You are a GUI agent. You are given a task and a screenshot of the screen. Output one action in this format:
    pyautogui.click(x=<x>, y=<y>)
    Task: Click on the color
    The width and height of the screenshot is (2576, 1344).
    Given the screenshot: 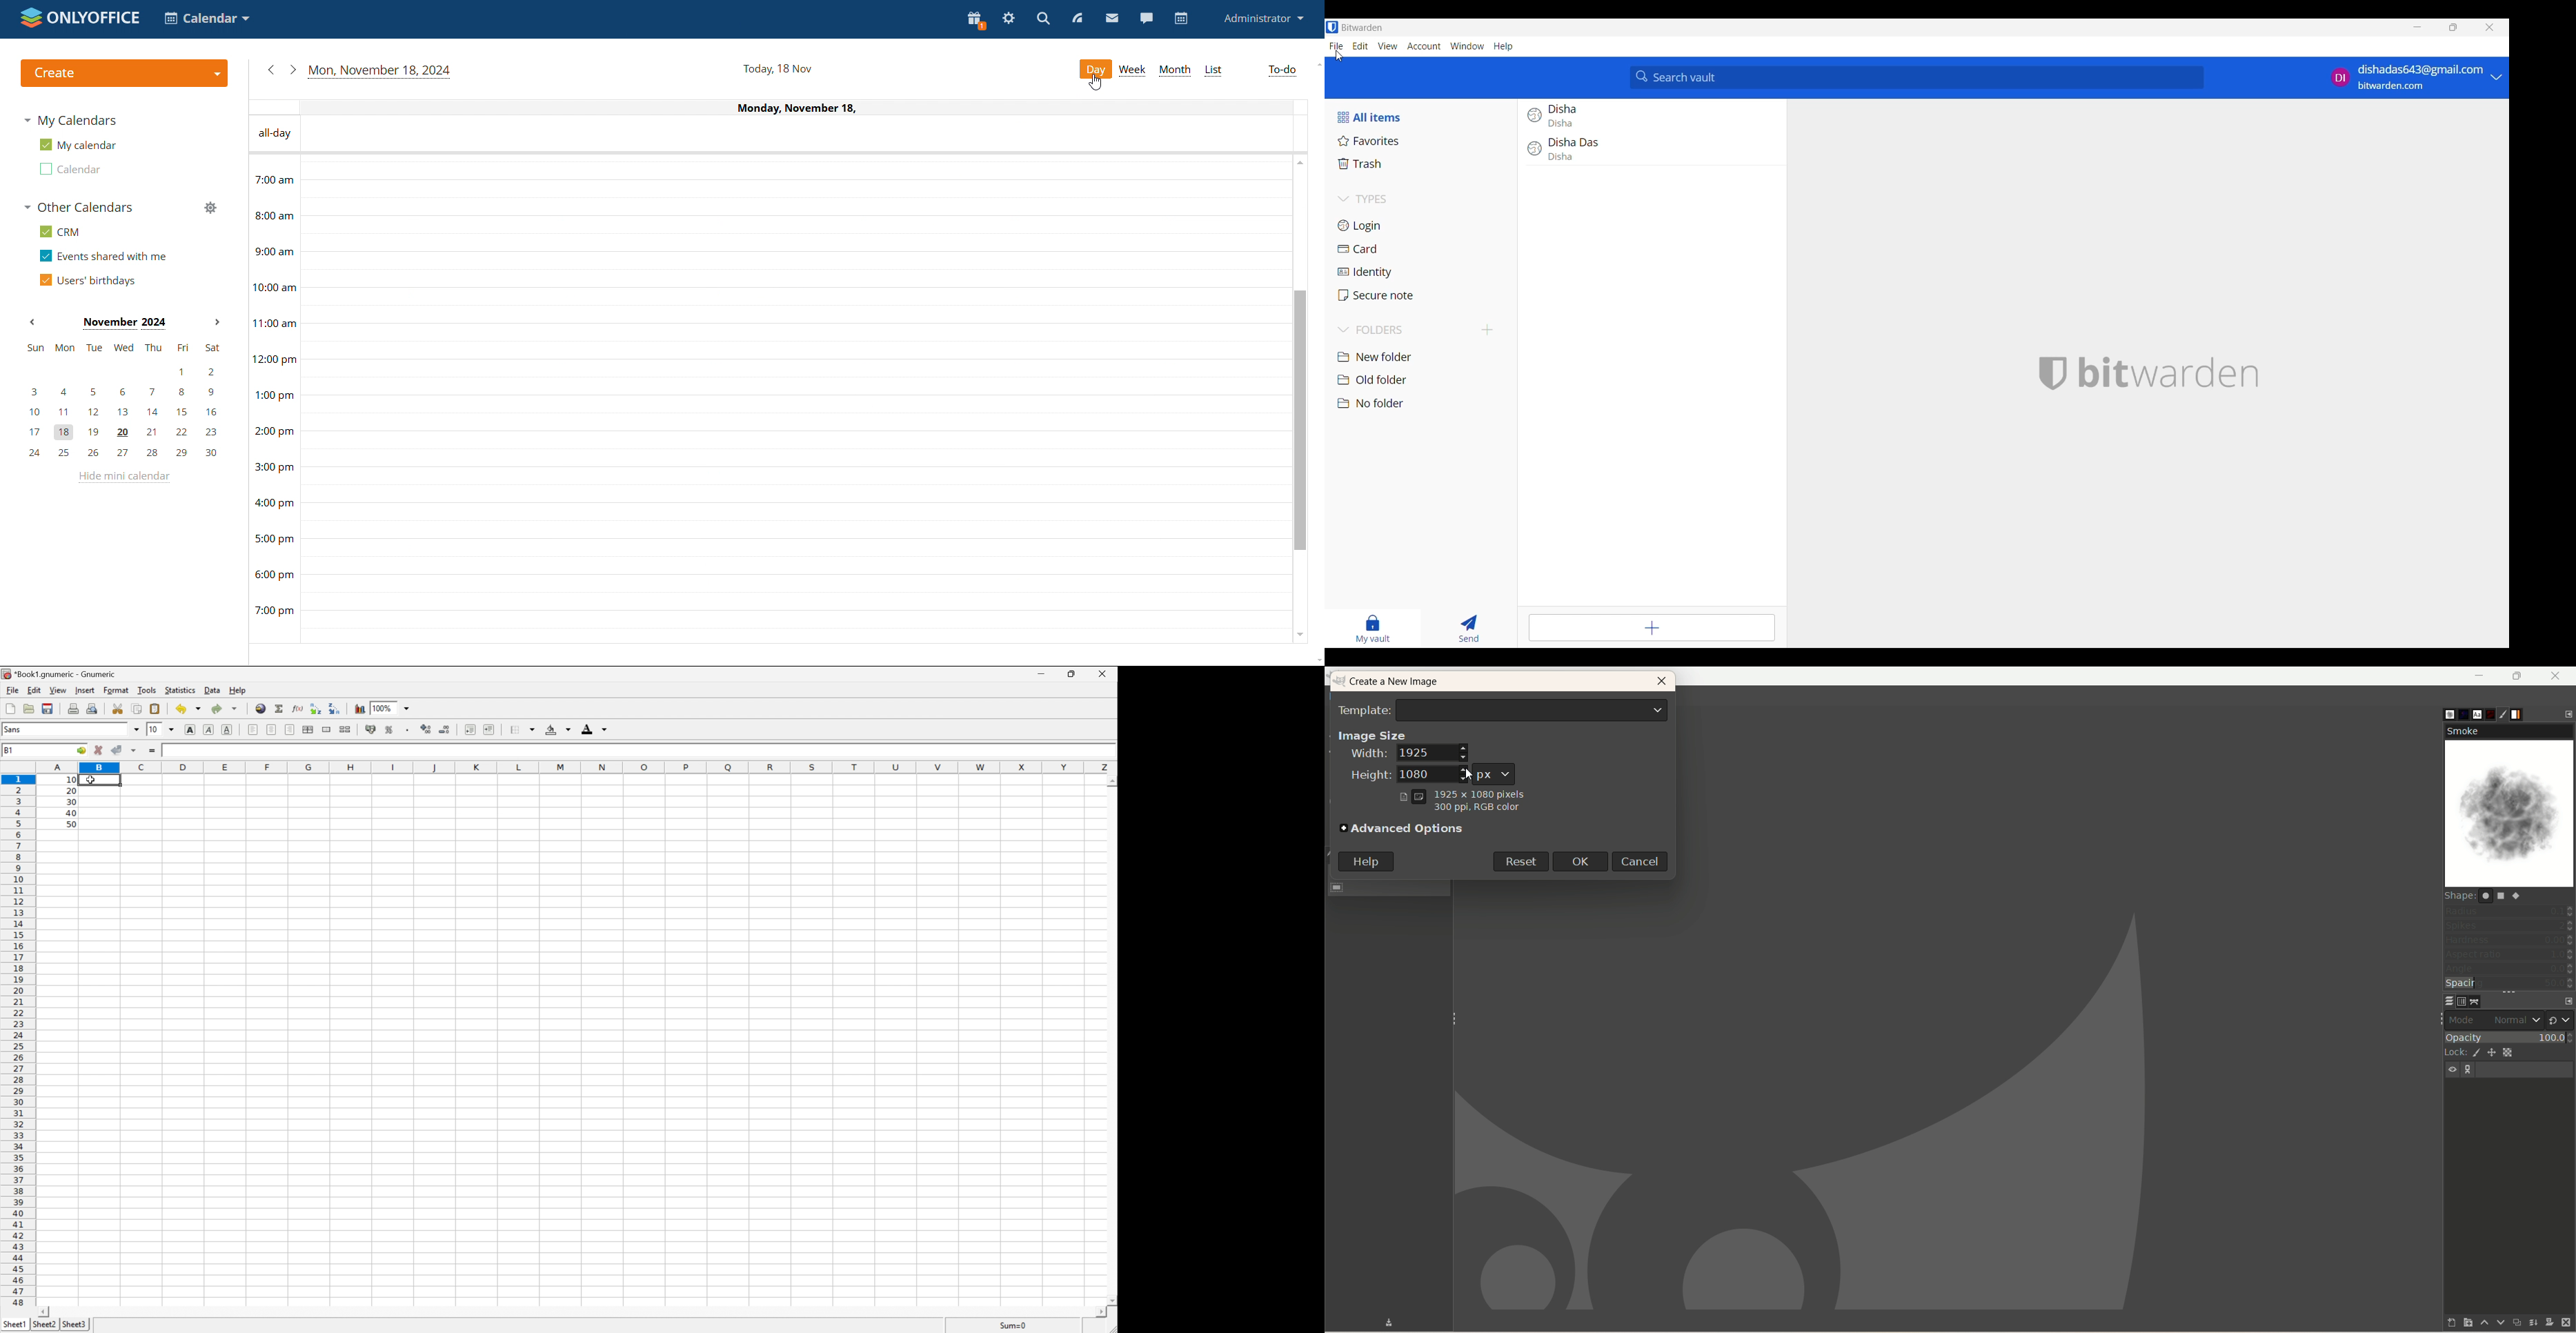 What is the action you would take?
    pyautogui.click(x=1475, y=810)
    